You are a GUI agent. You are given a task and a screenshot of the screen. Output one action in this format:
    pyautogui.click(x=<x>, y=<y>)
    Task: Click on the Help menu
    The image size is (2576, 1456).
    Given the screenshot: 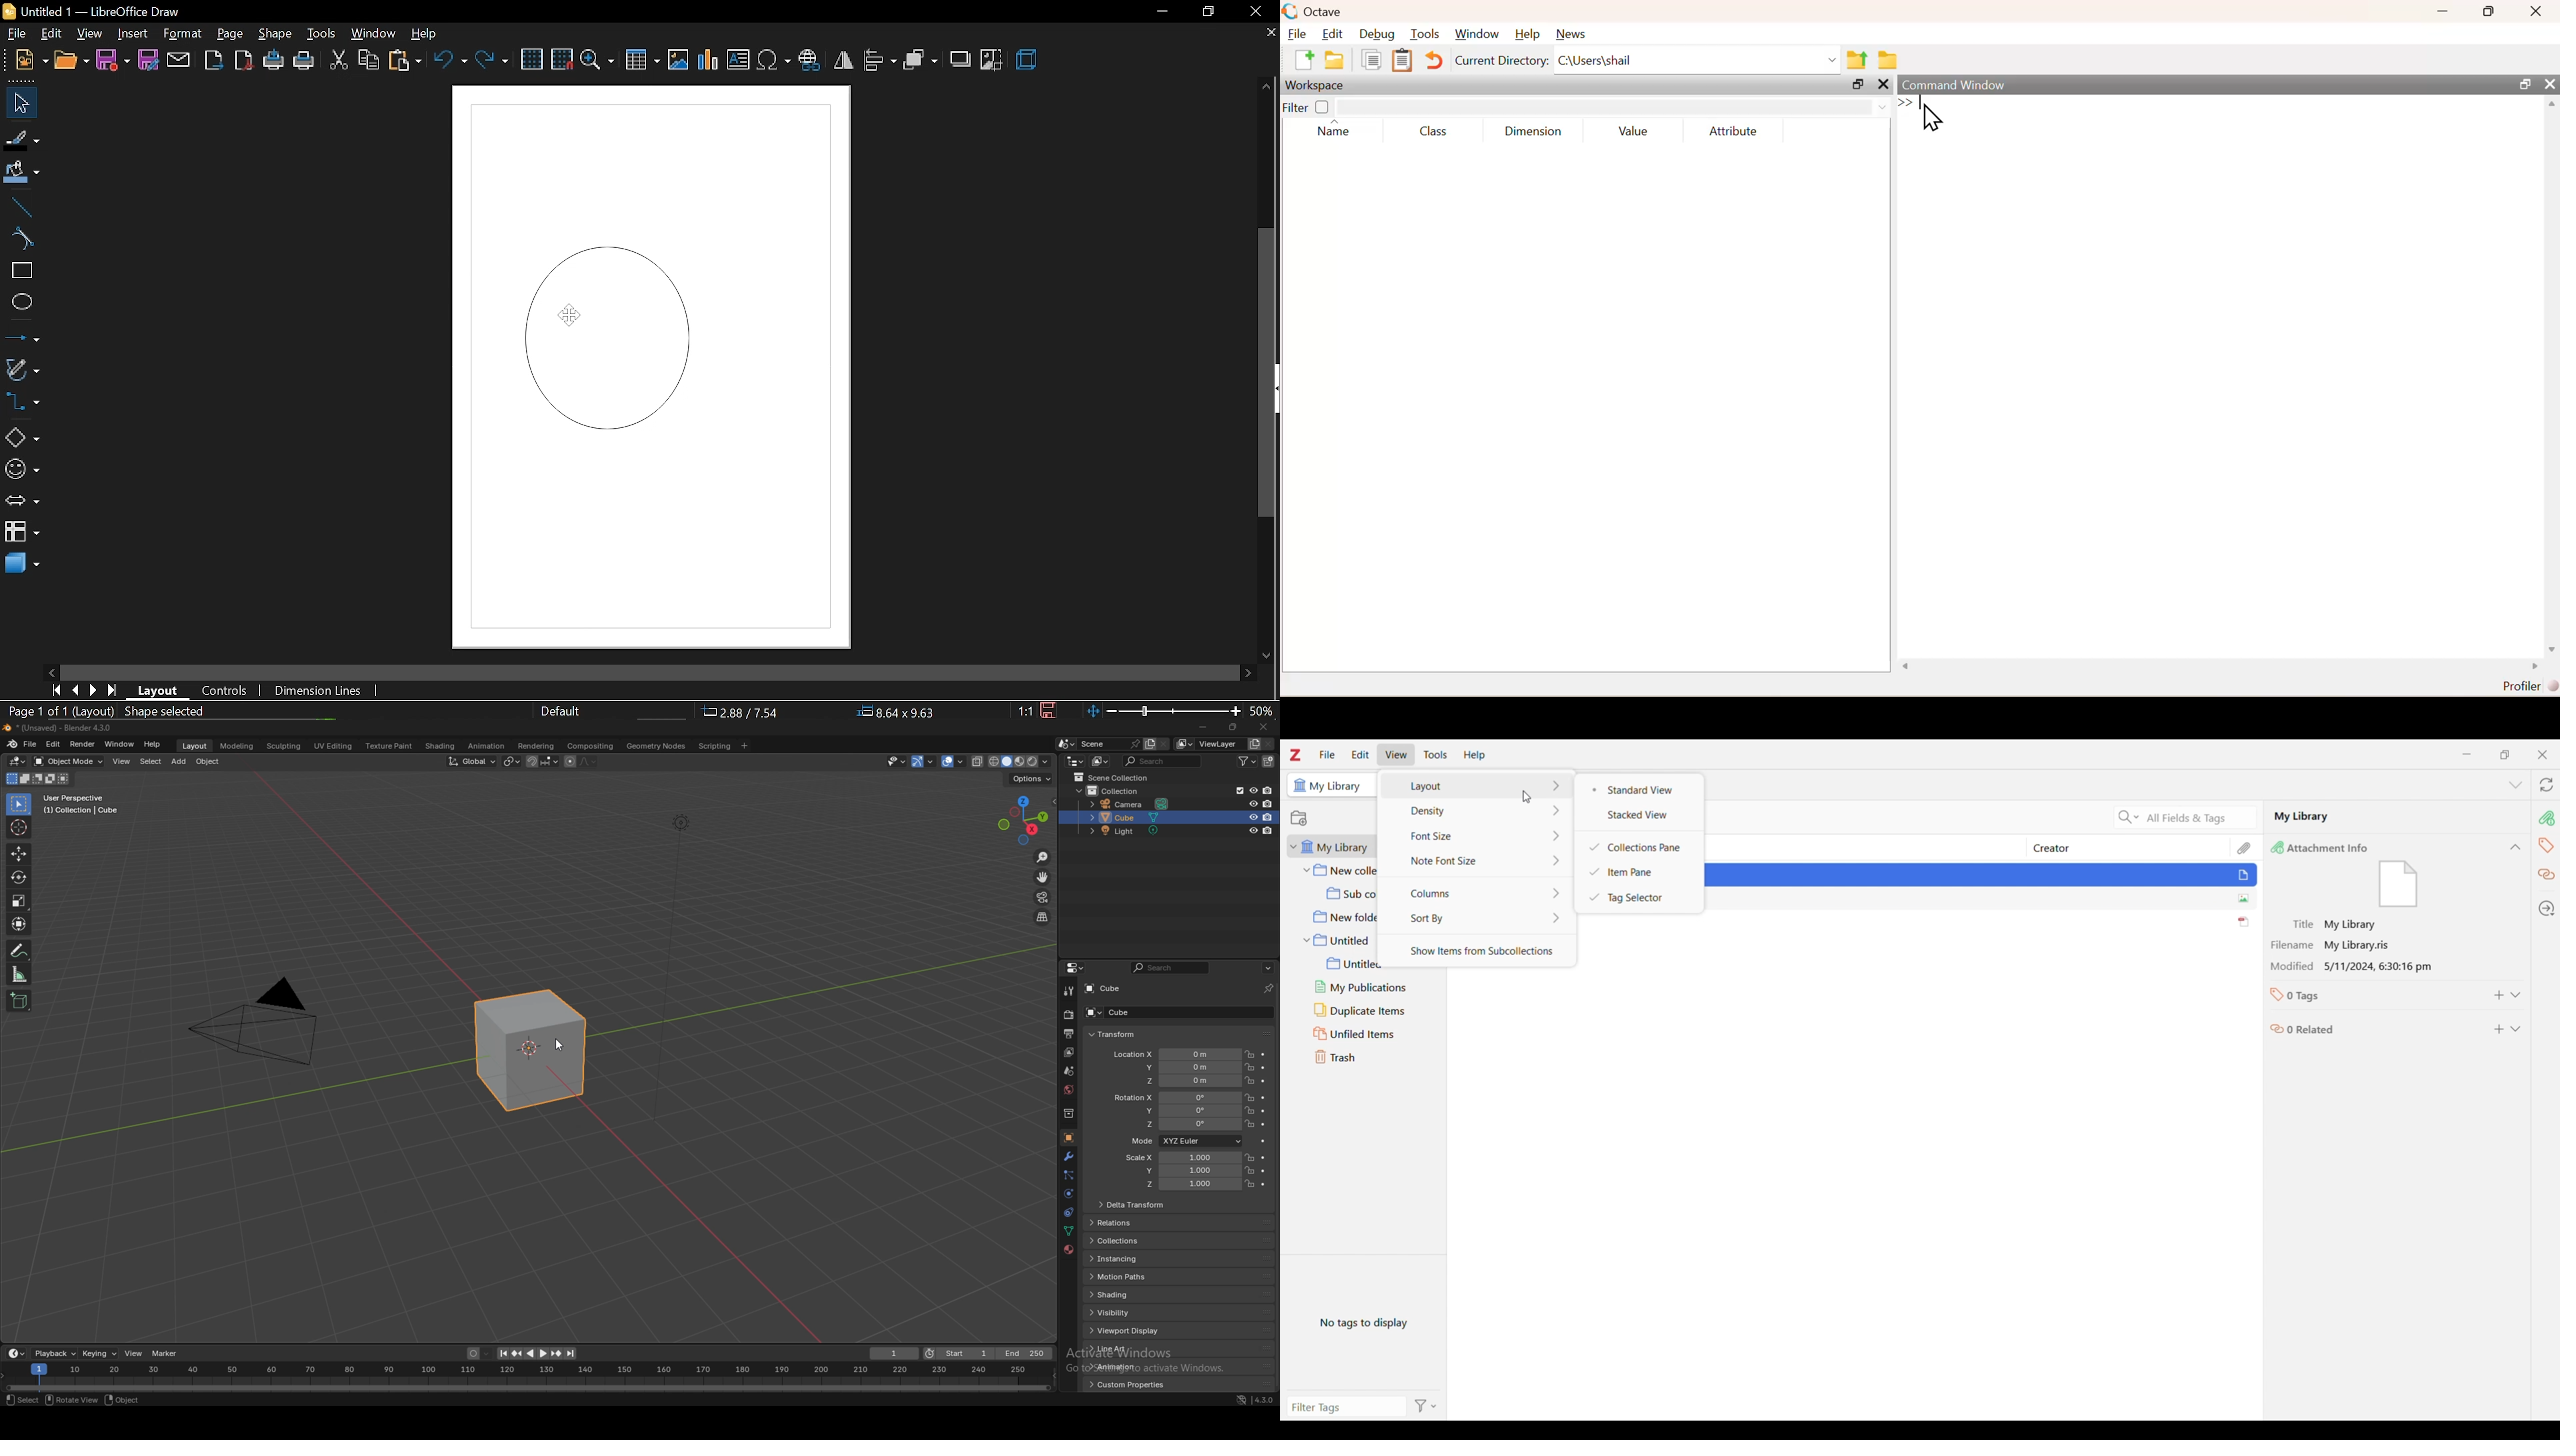 What is the action you would take?
    pyautogui.click(x=1475, y=756)
    